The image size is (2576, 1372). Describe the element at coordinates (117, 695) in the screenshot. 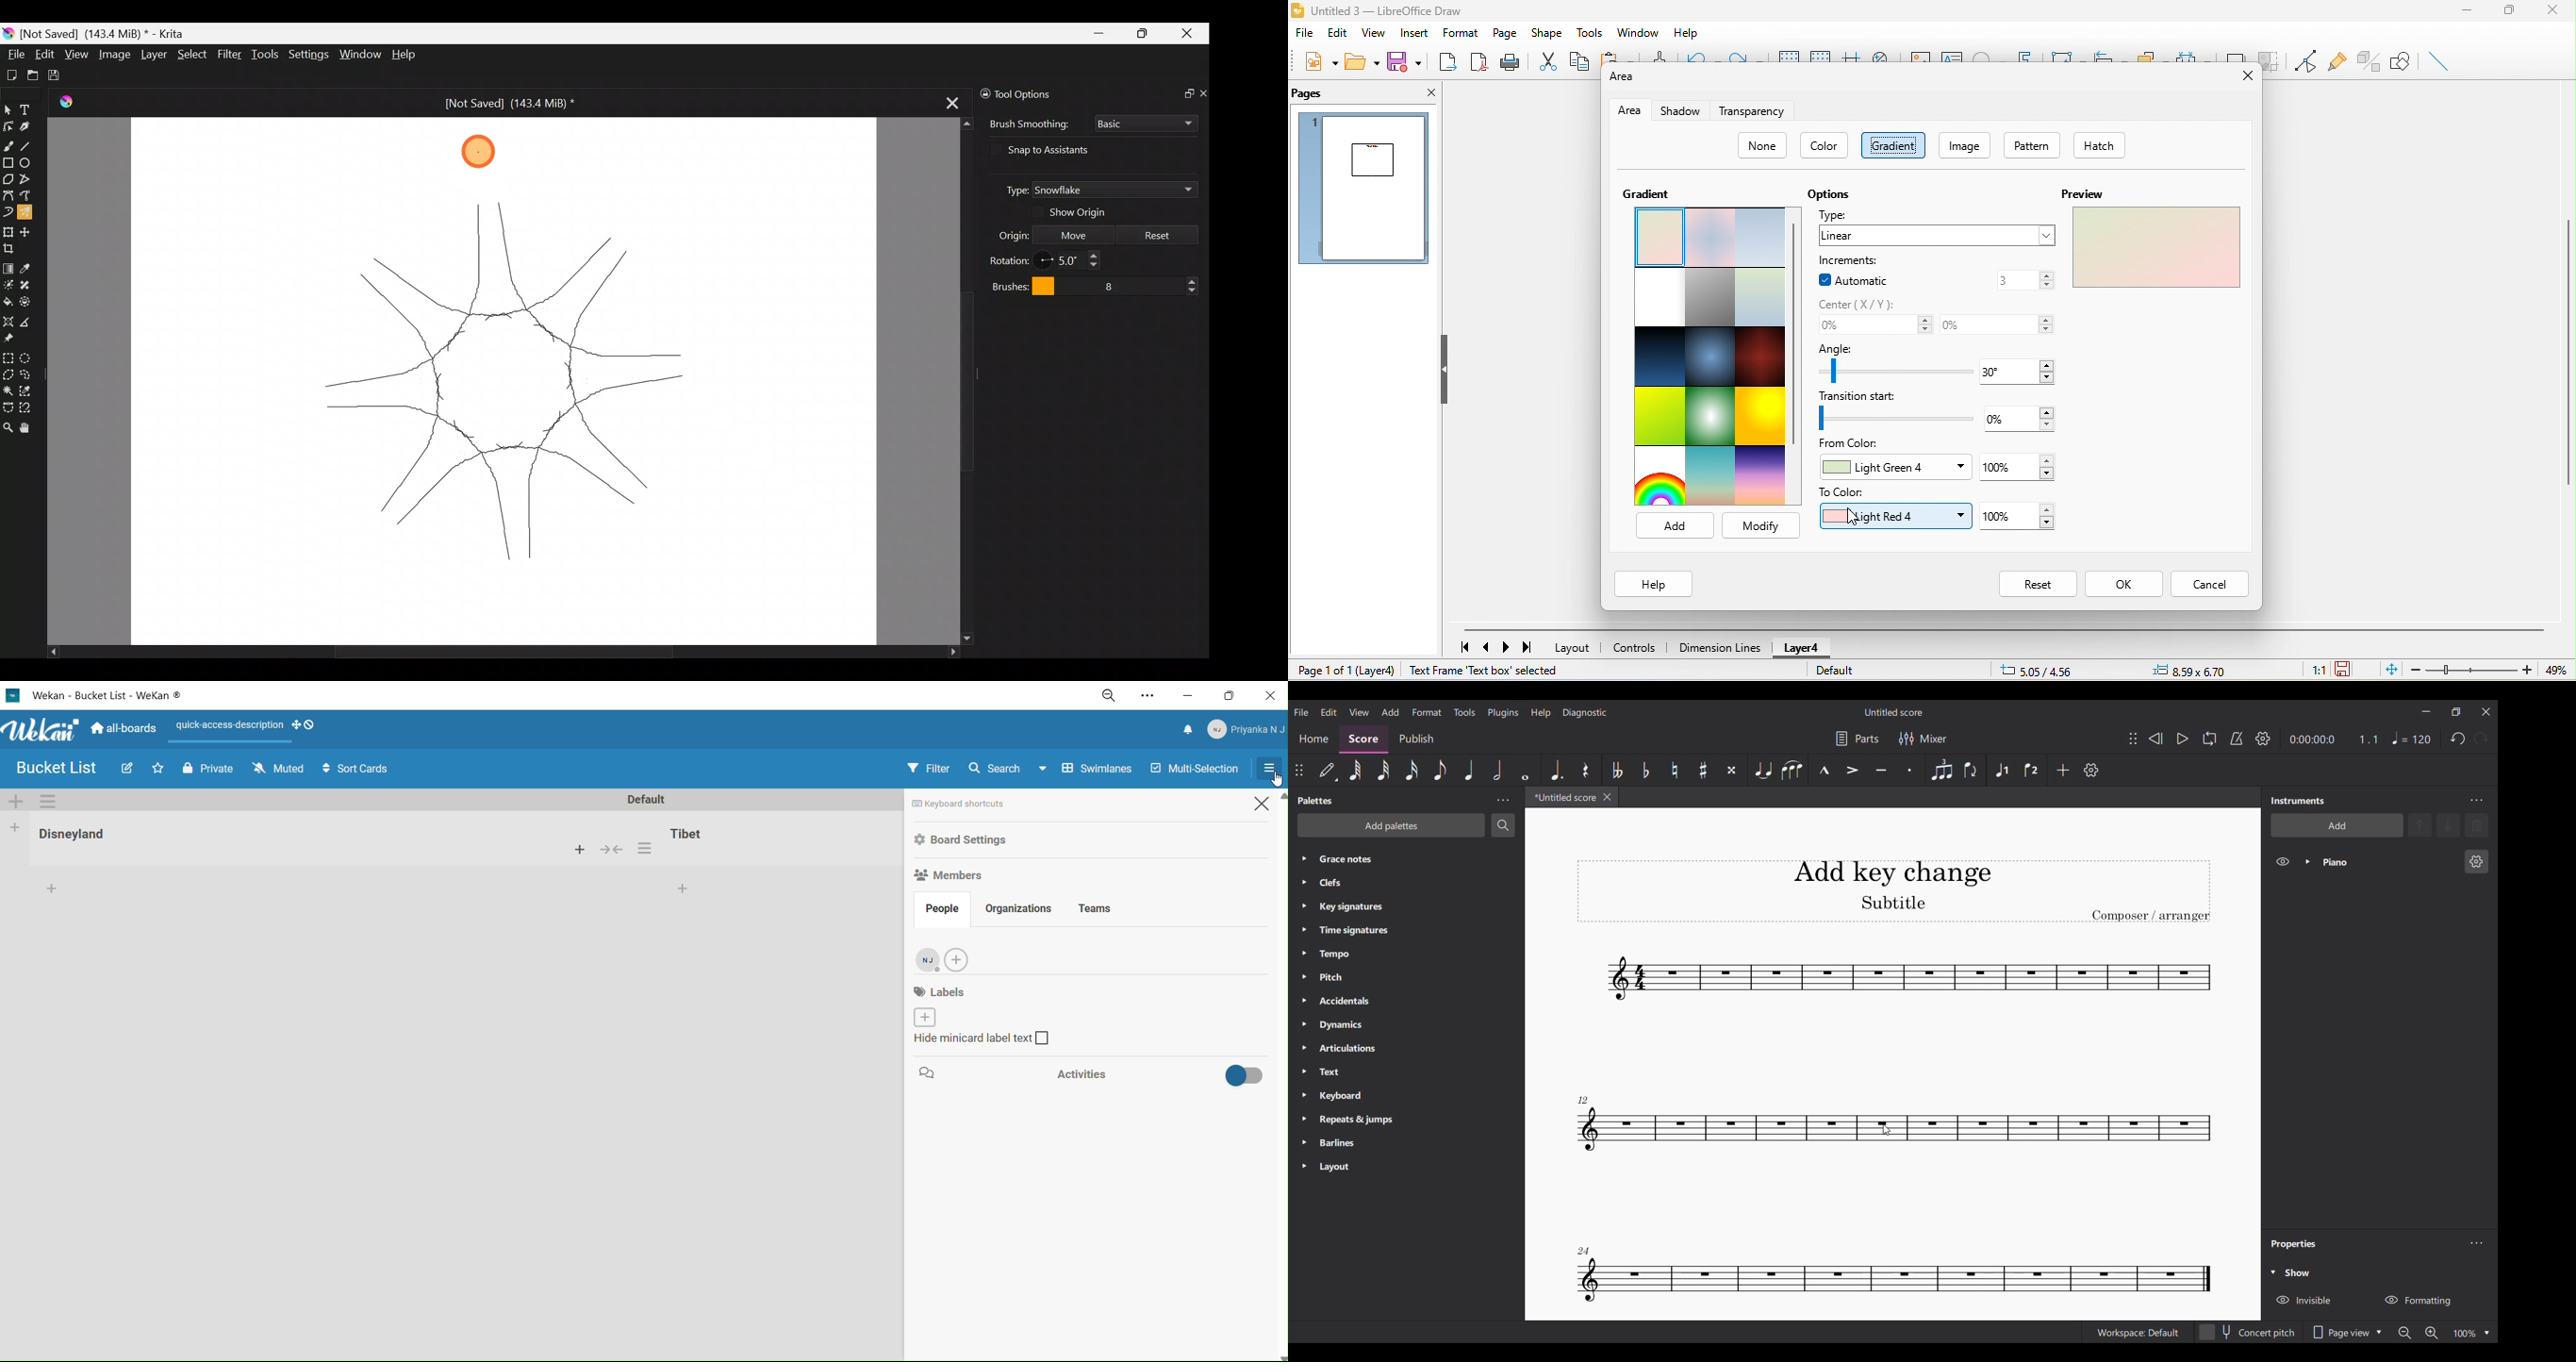

I see `title` at that location.